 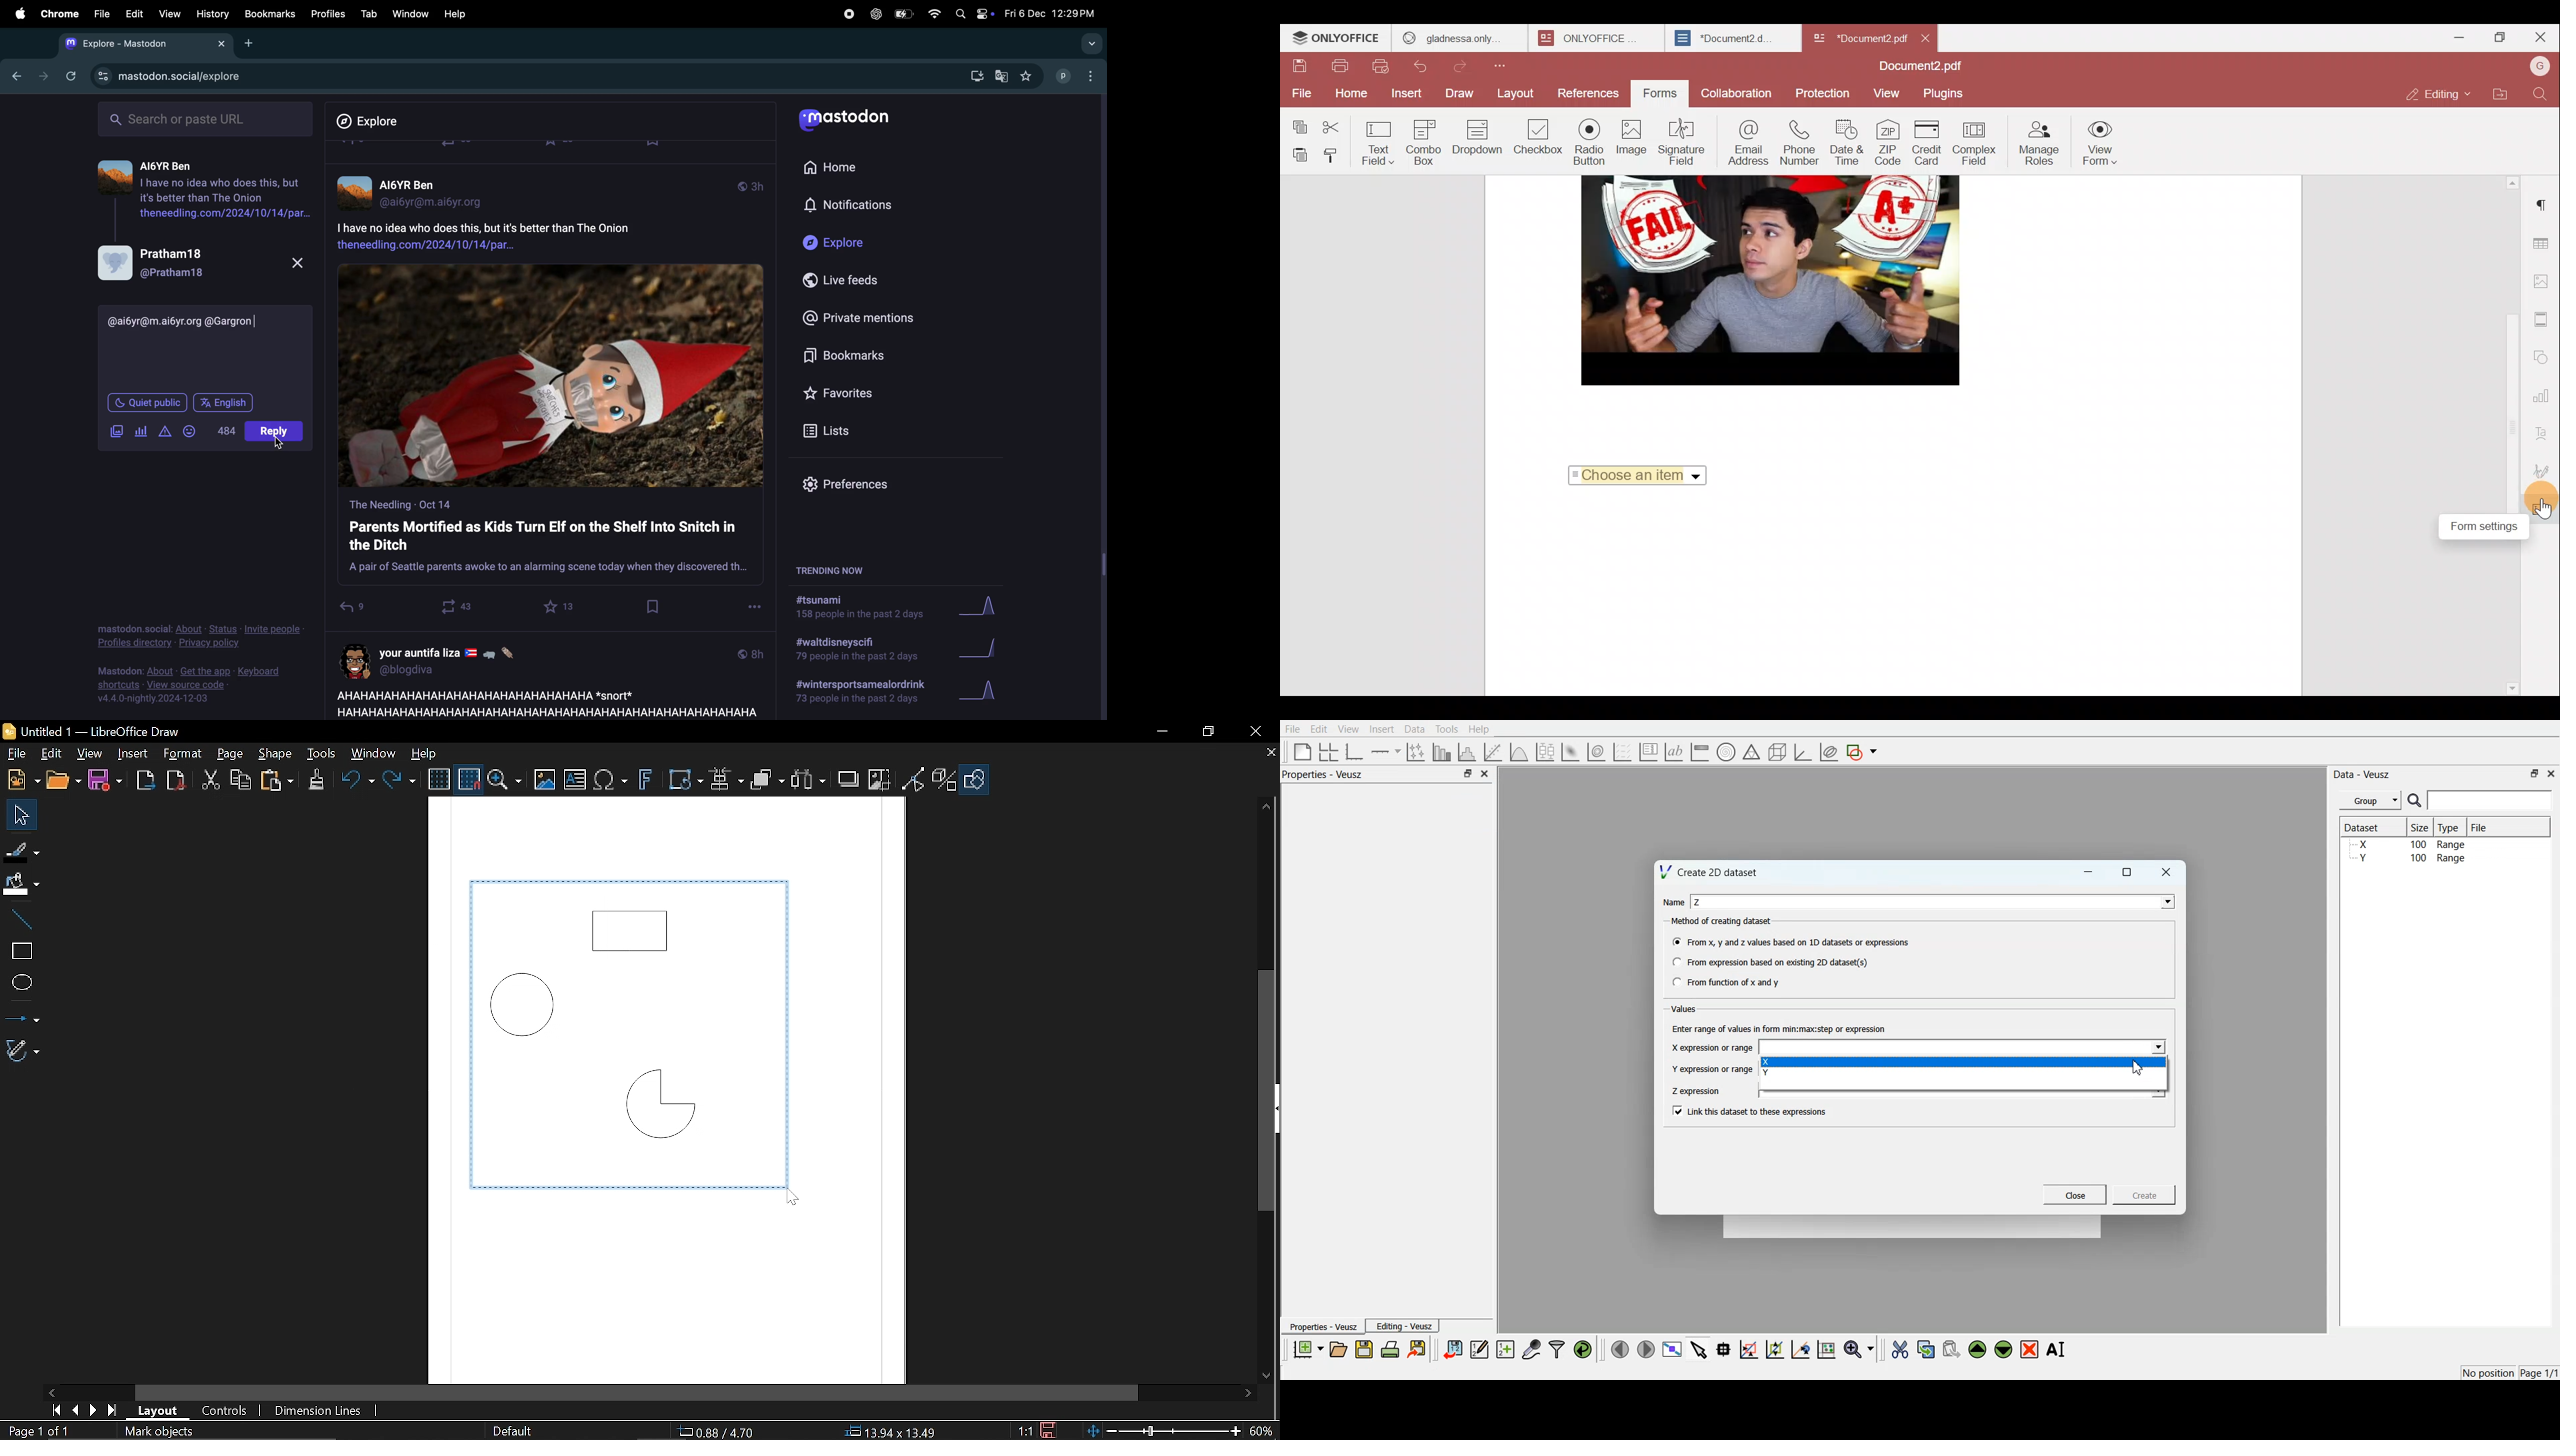 What do you see at coordinates (848, 280) in the screenshot?
I see `Live feeds` at bounding box center [848, 280].